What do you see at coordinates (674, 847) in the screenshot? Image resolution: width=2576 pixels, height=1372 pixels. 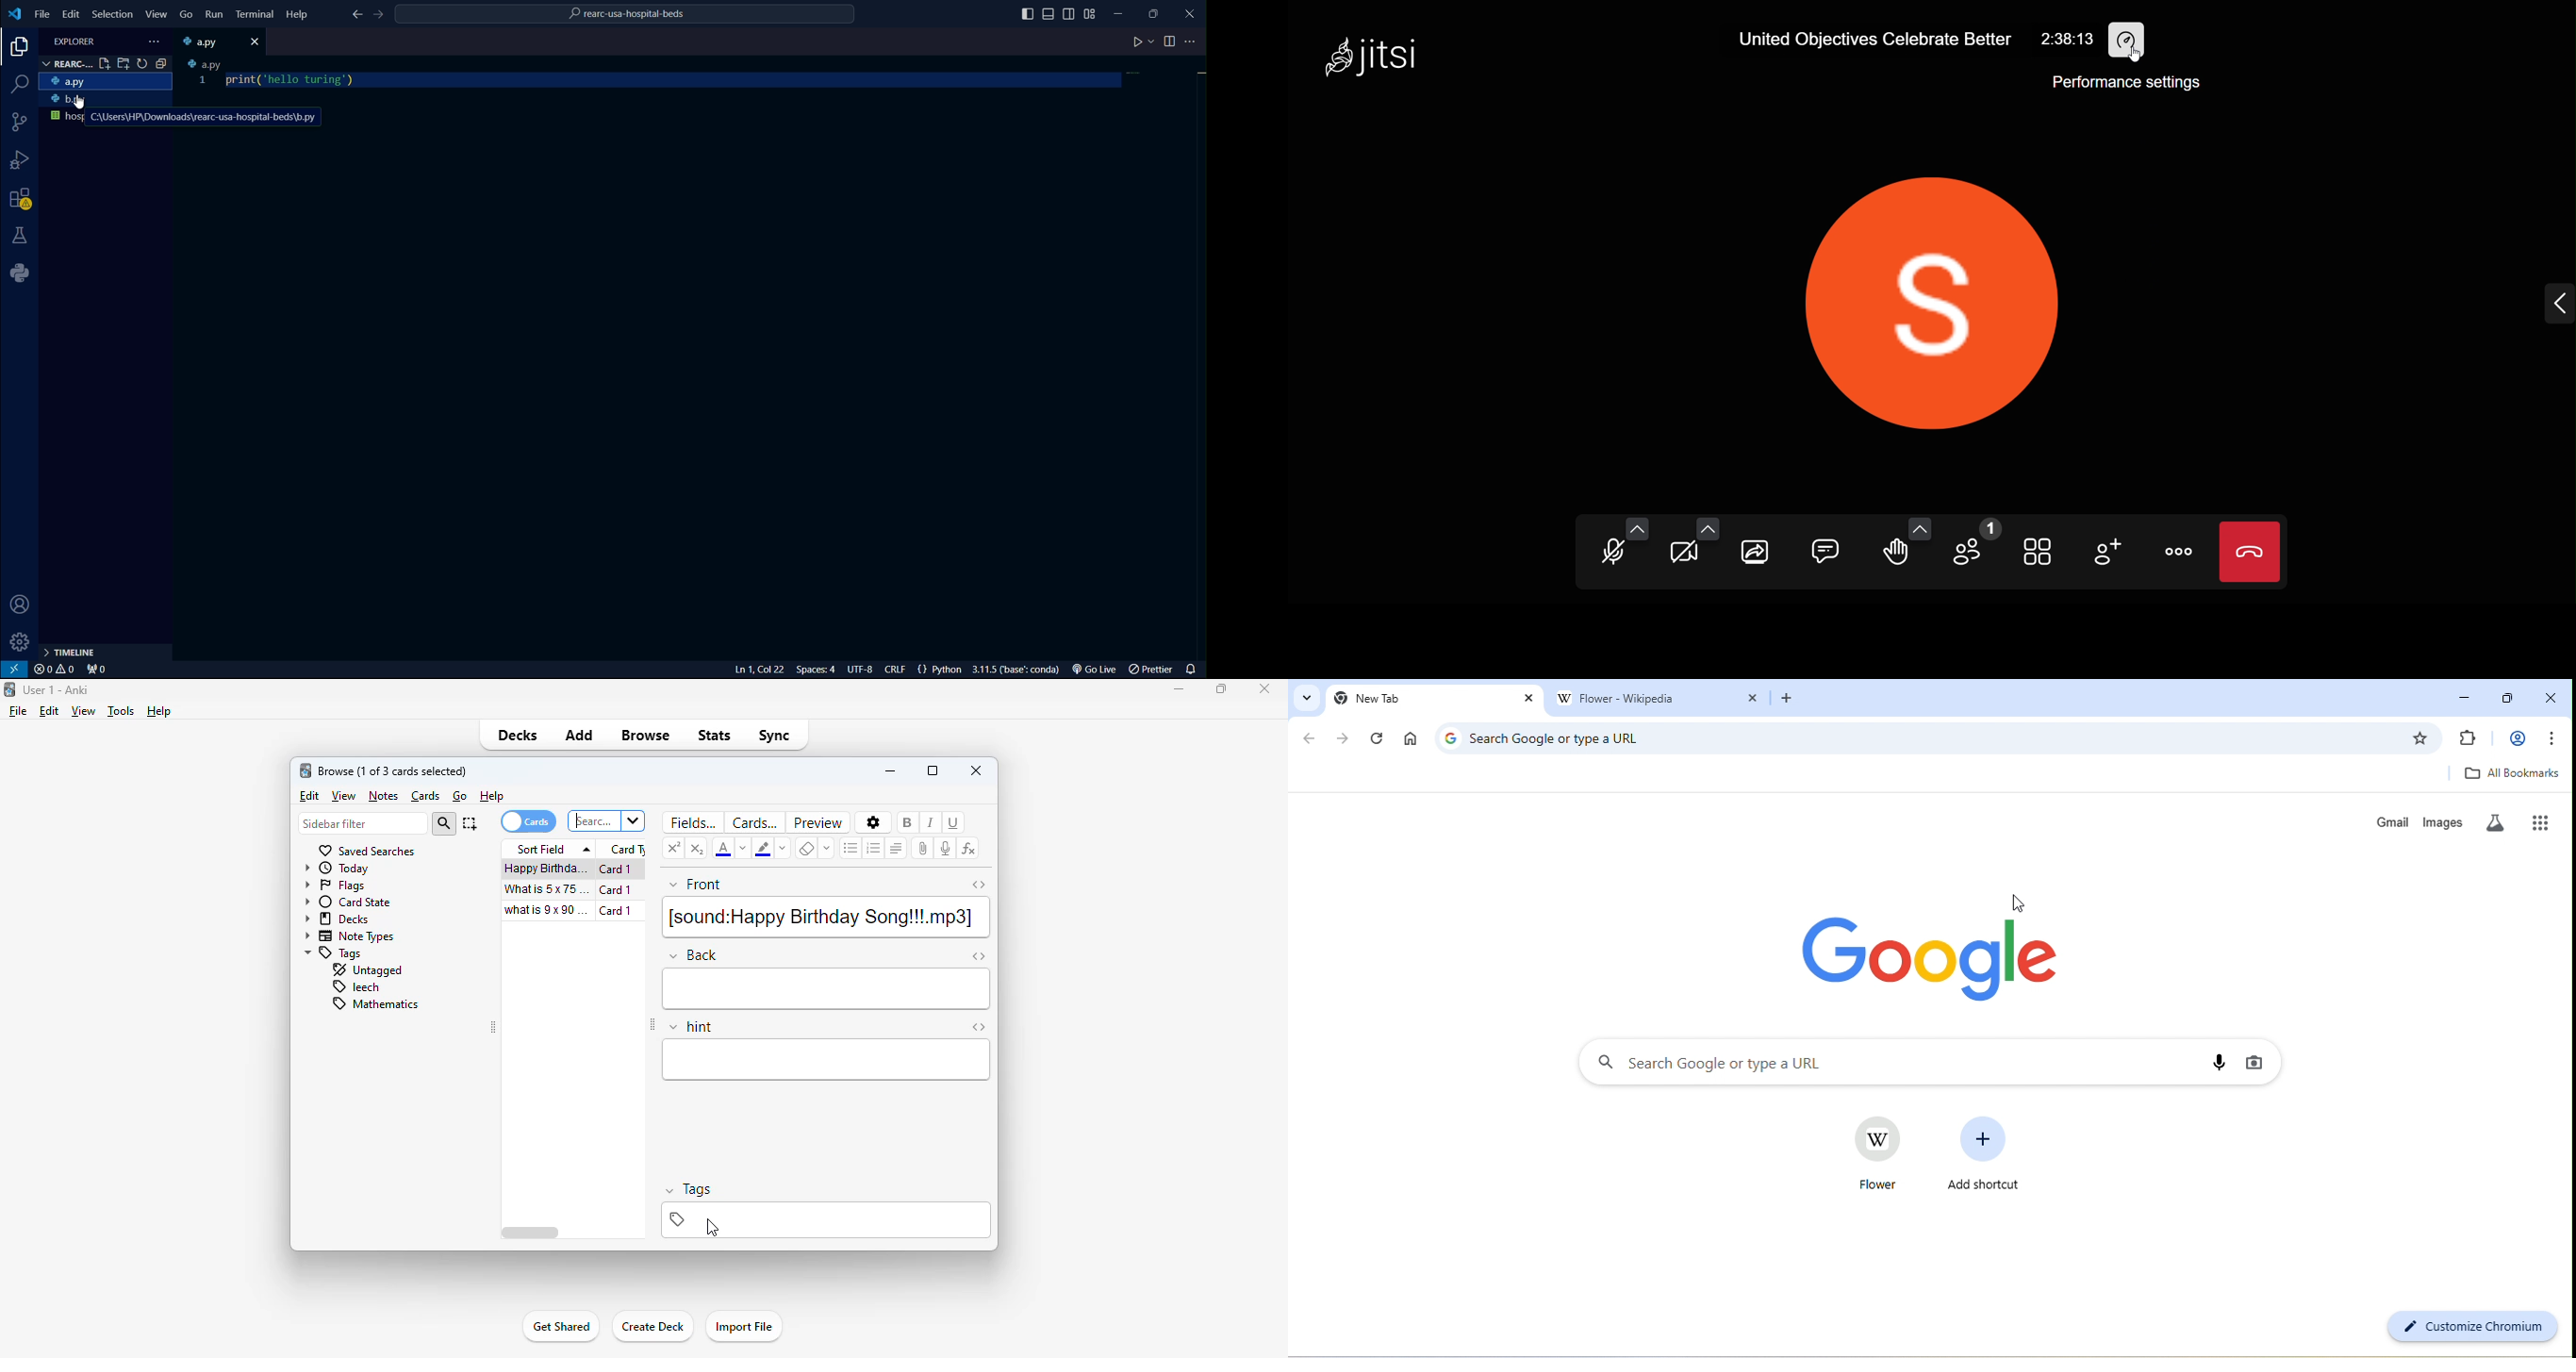 I see `superscript` at bounding box center [674, 847].